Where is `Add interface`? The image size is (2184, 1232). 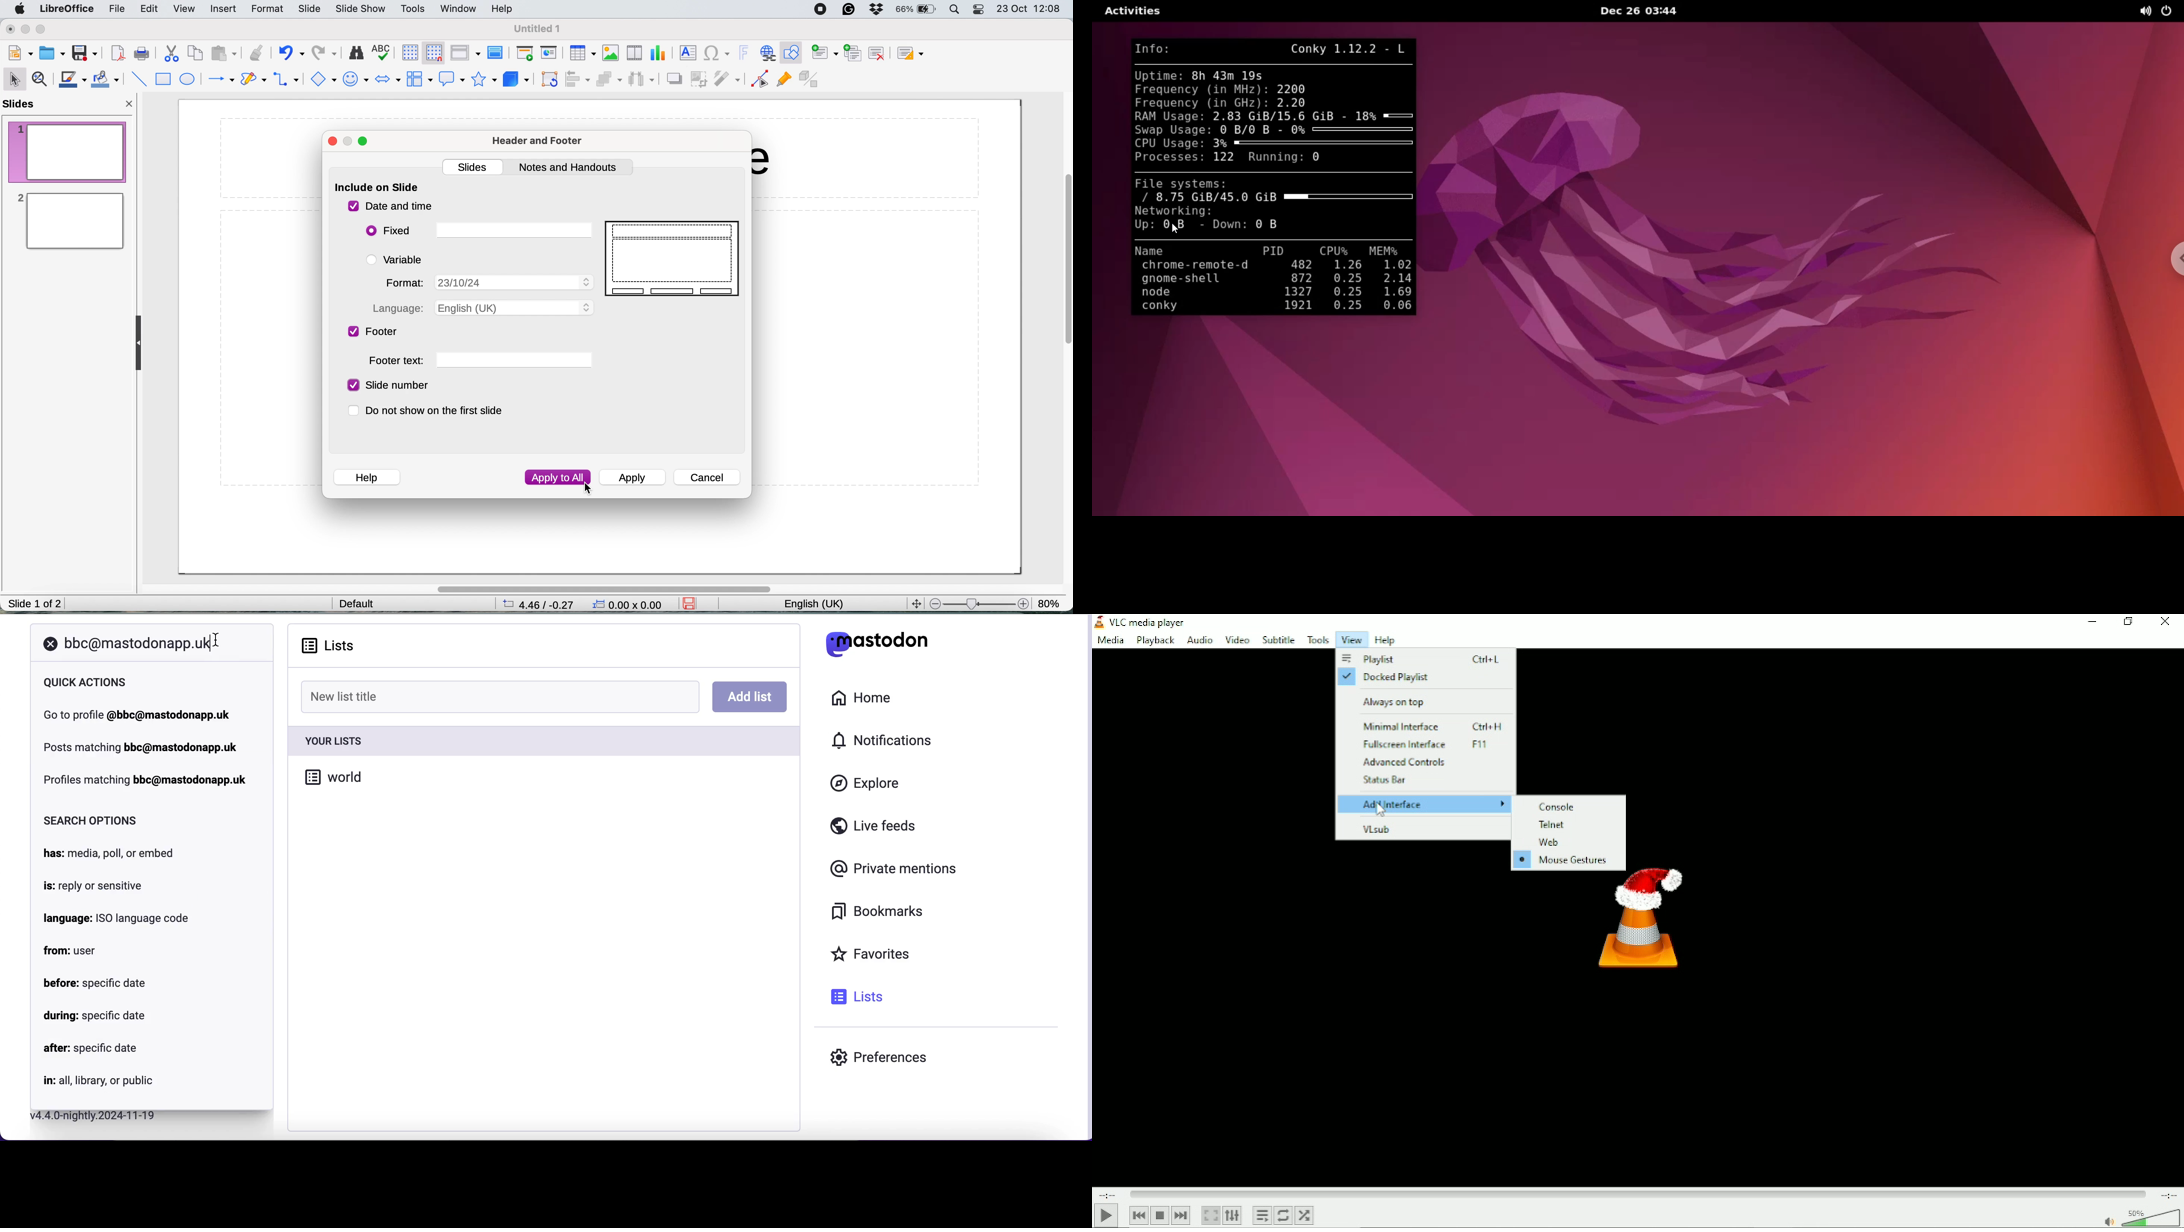
Add interface is located at coordinates (1425, 804).